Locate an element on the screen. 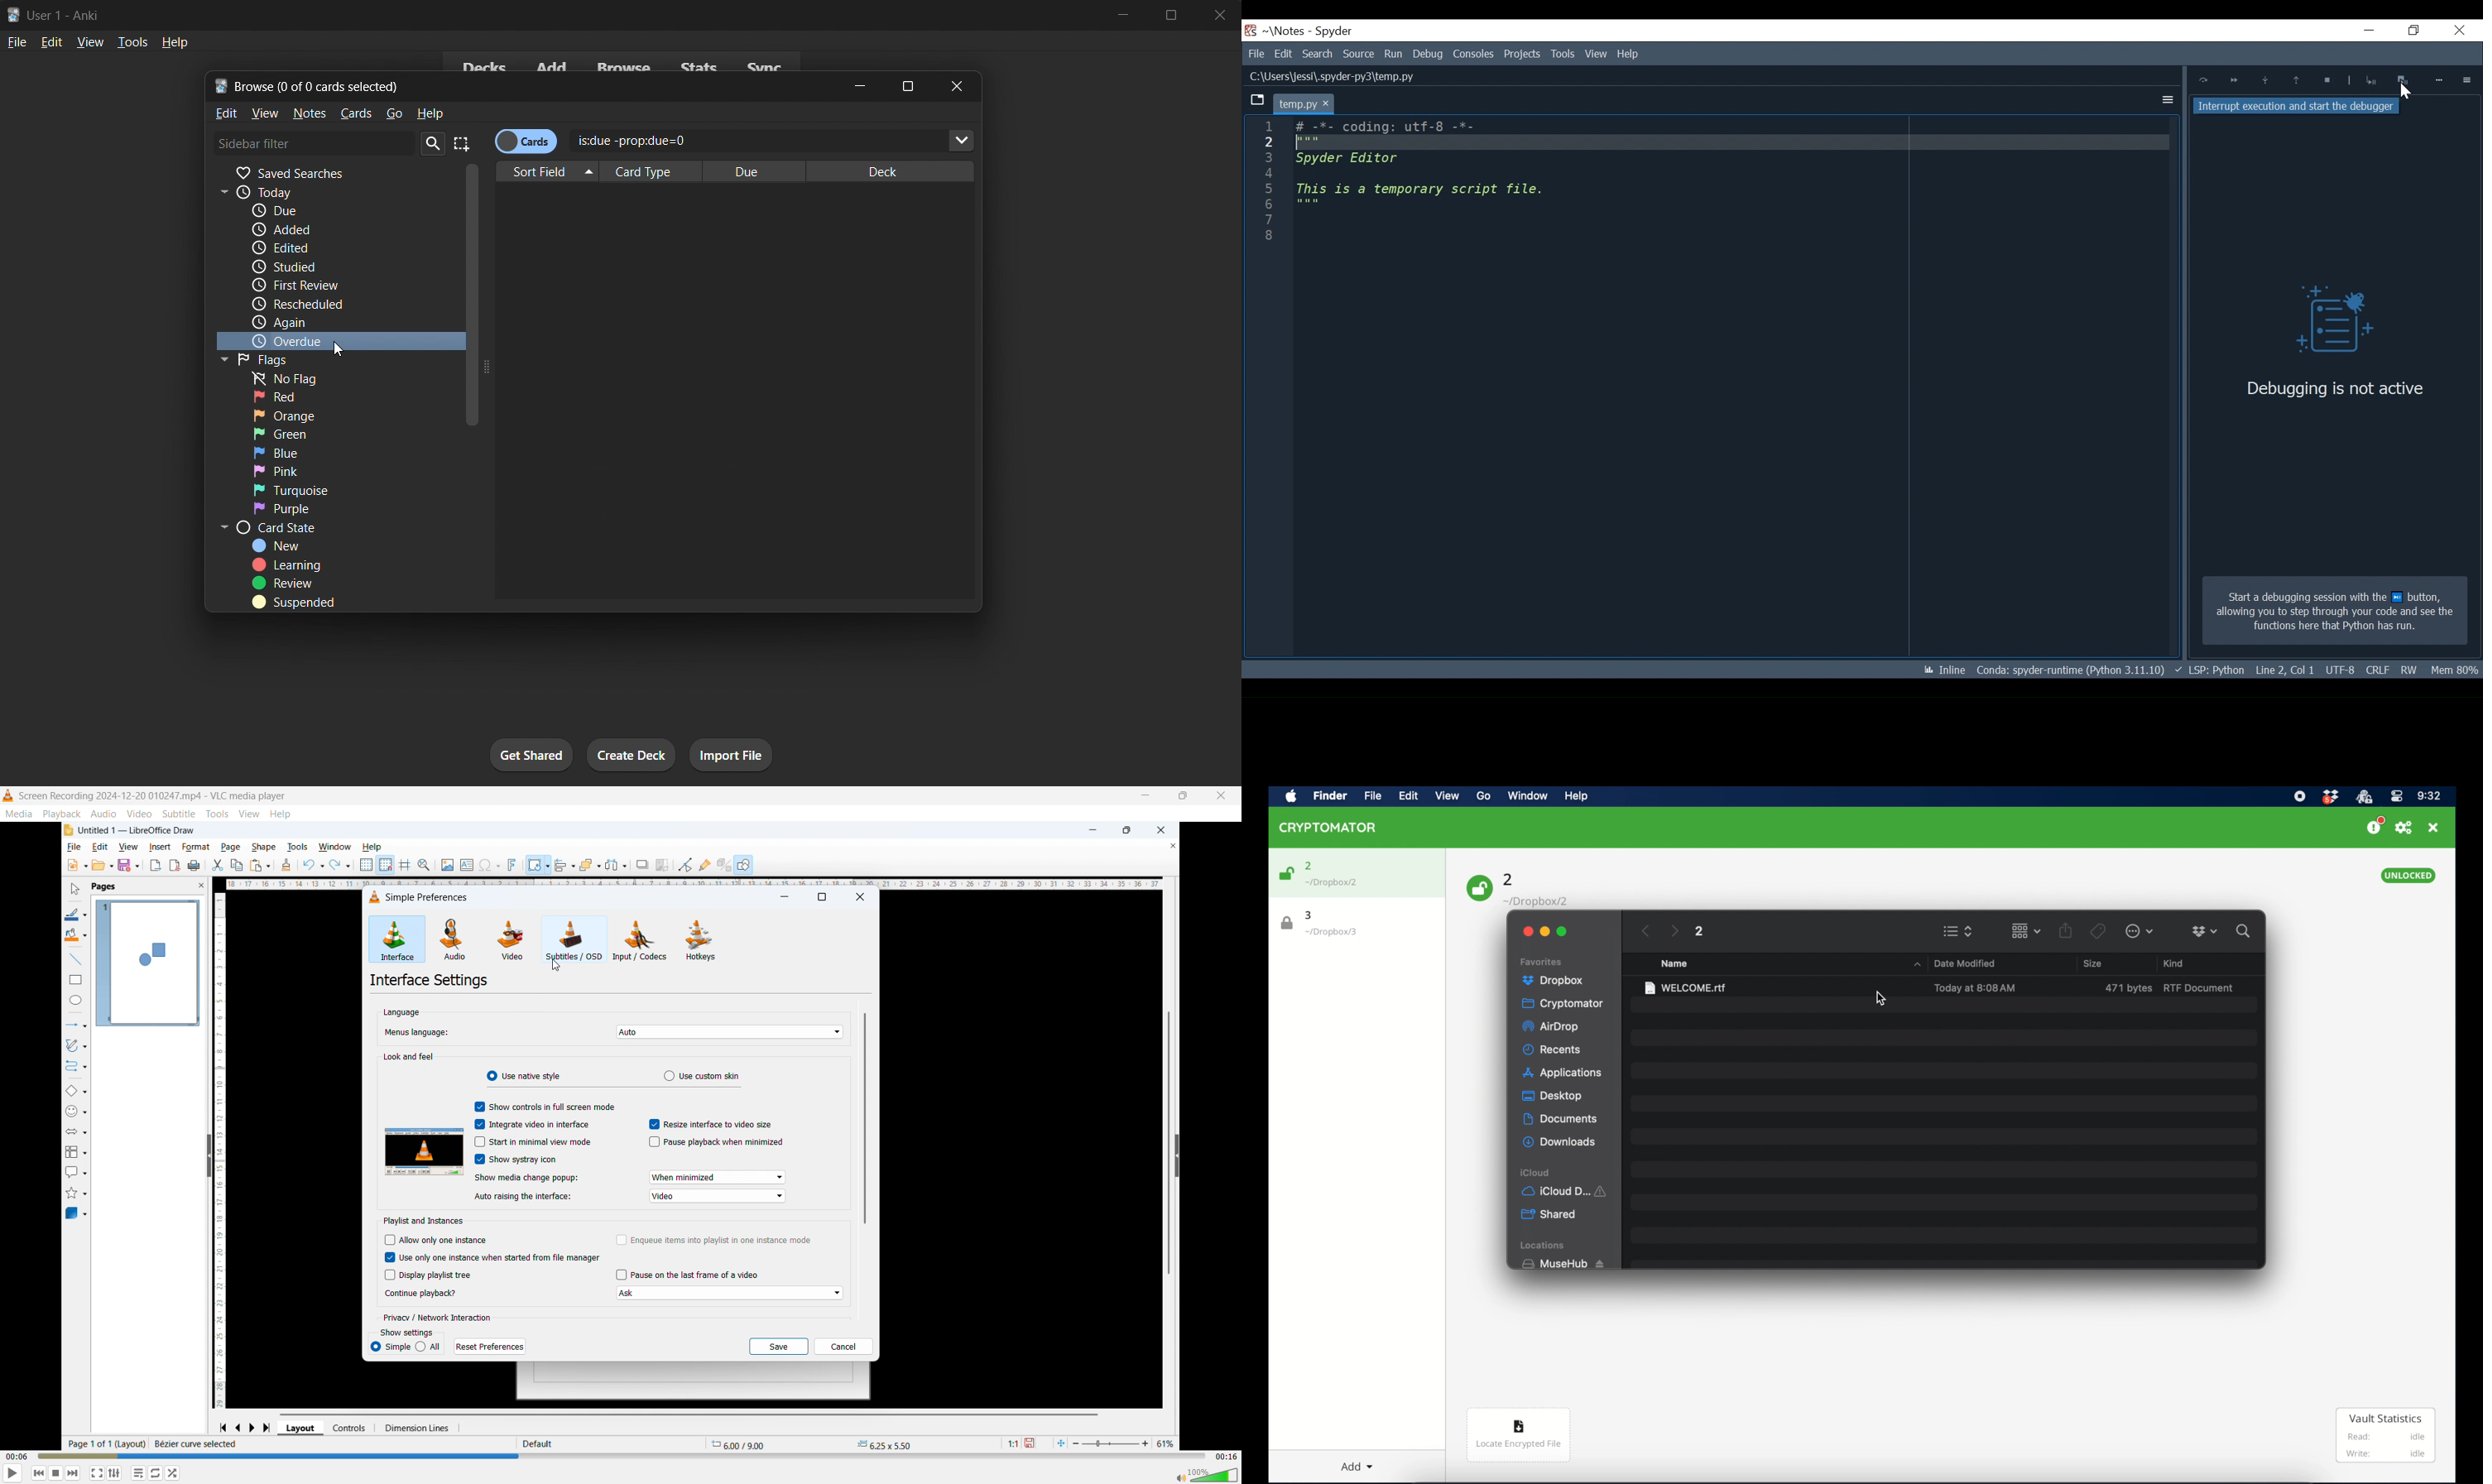 The width and height of the screenshot is (2492, 1484). Tools is located at coordinates (1523, 54).